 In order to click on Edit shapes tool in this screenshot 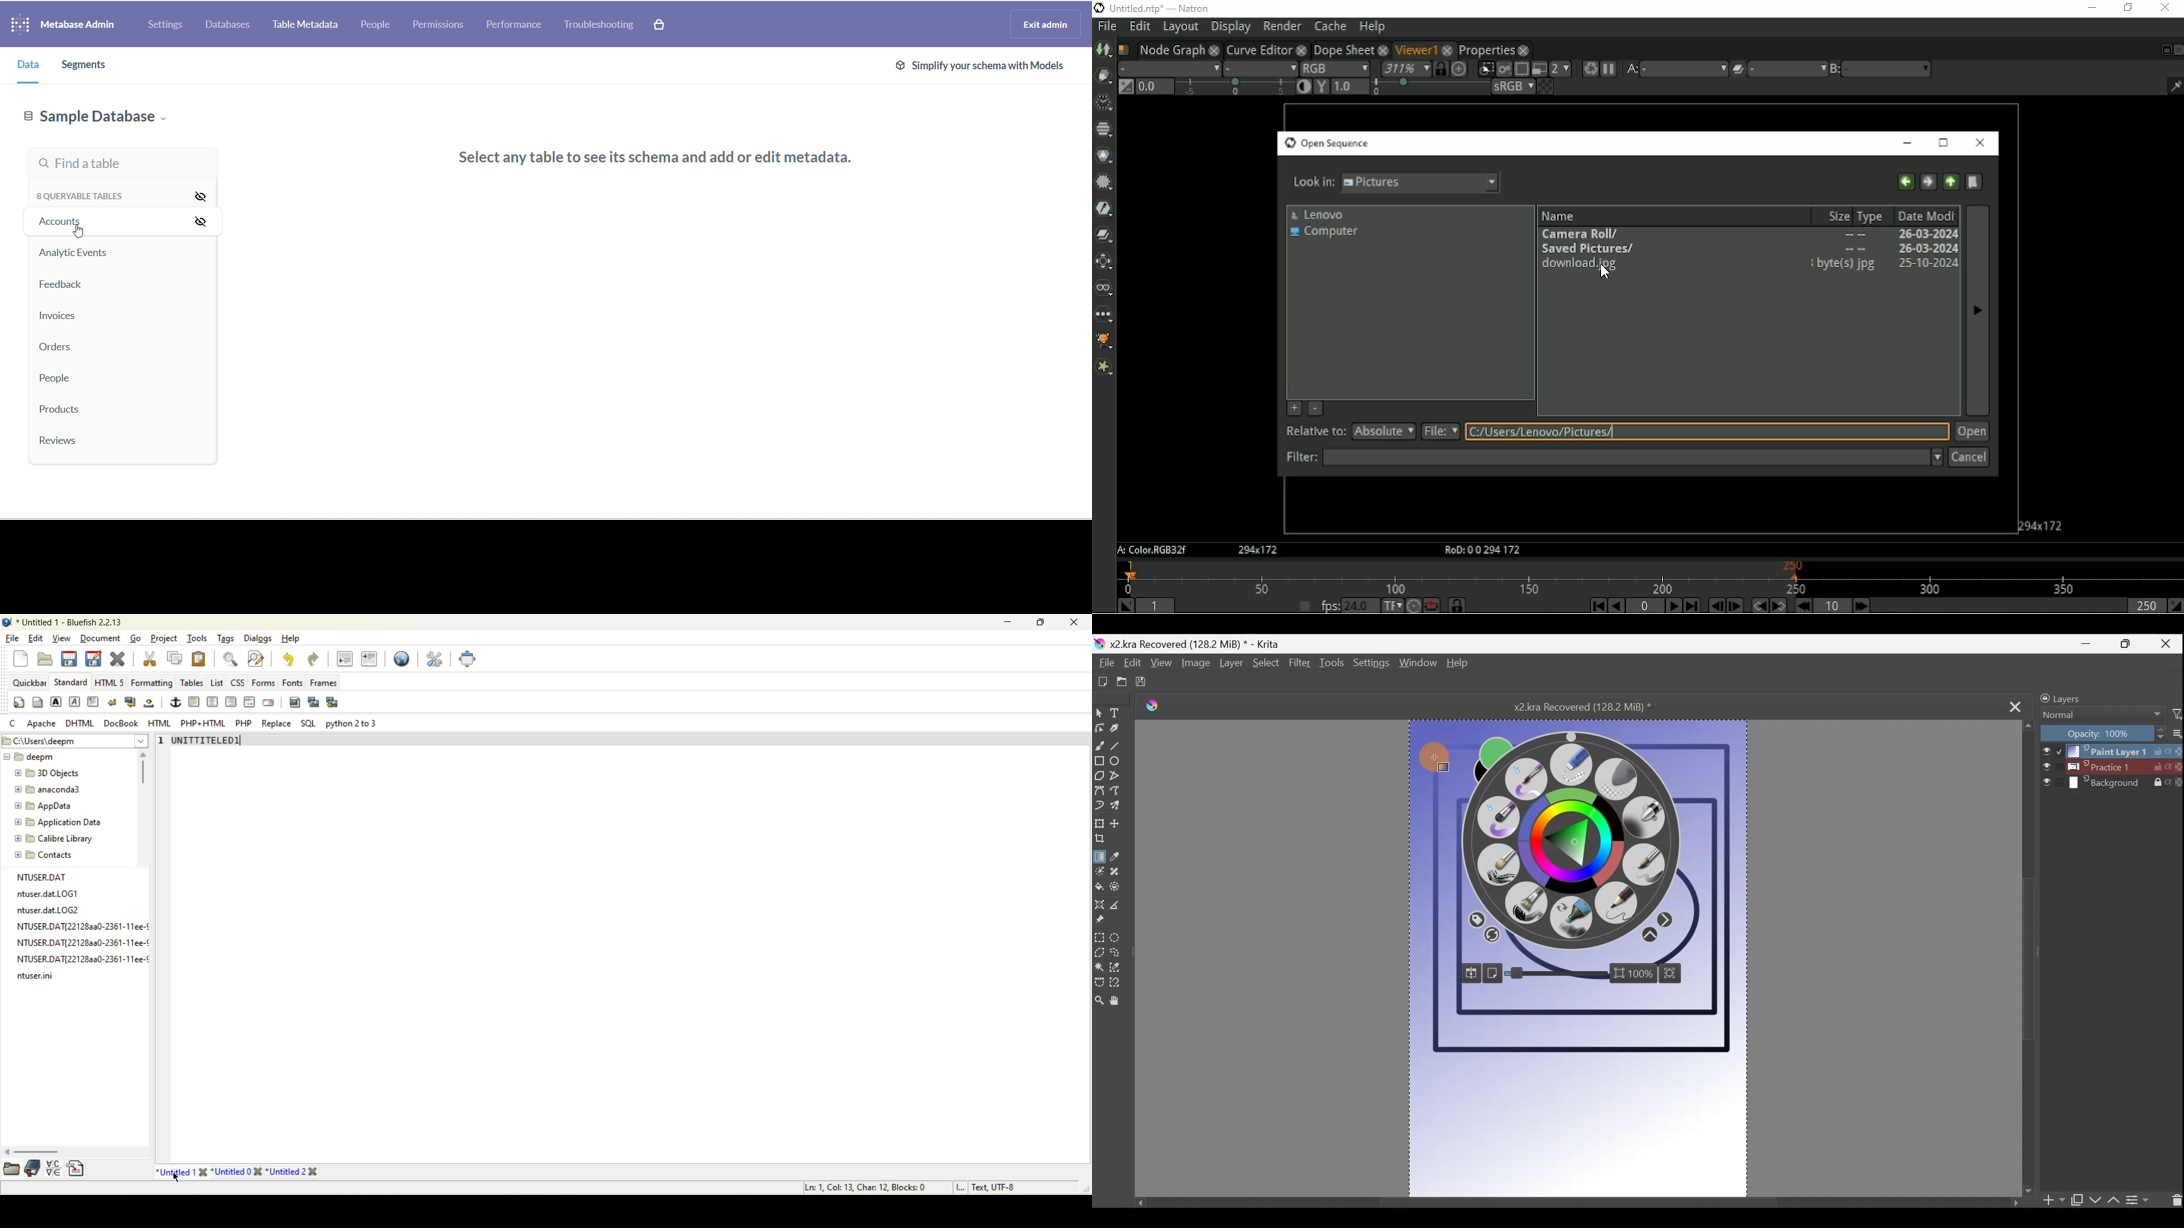, I will do `click(1099, 729)`.